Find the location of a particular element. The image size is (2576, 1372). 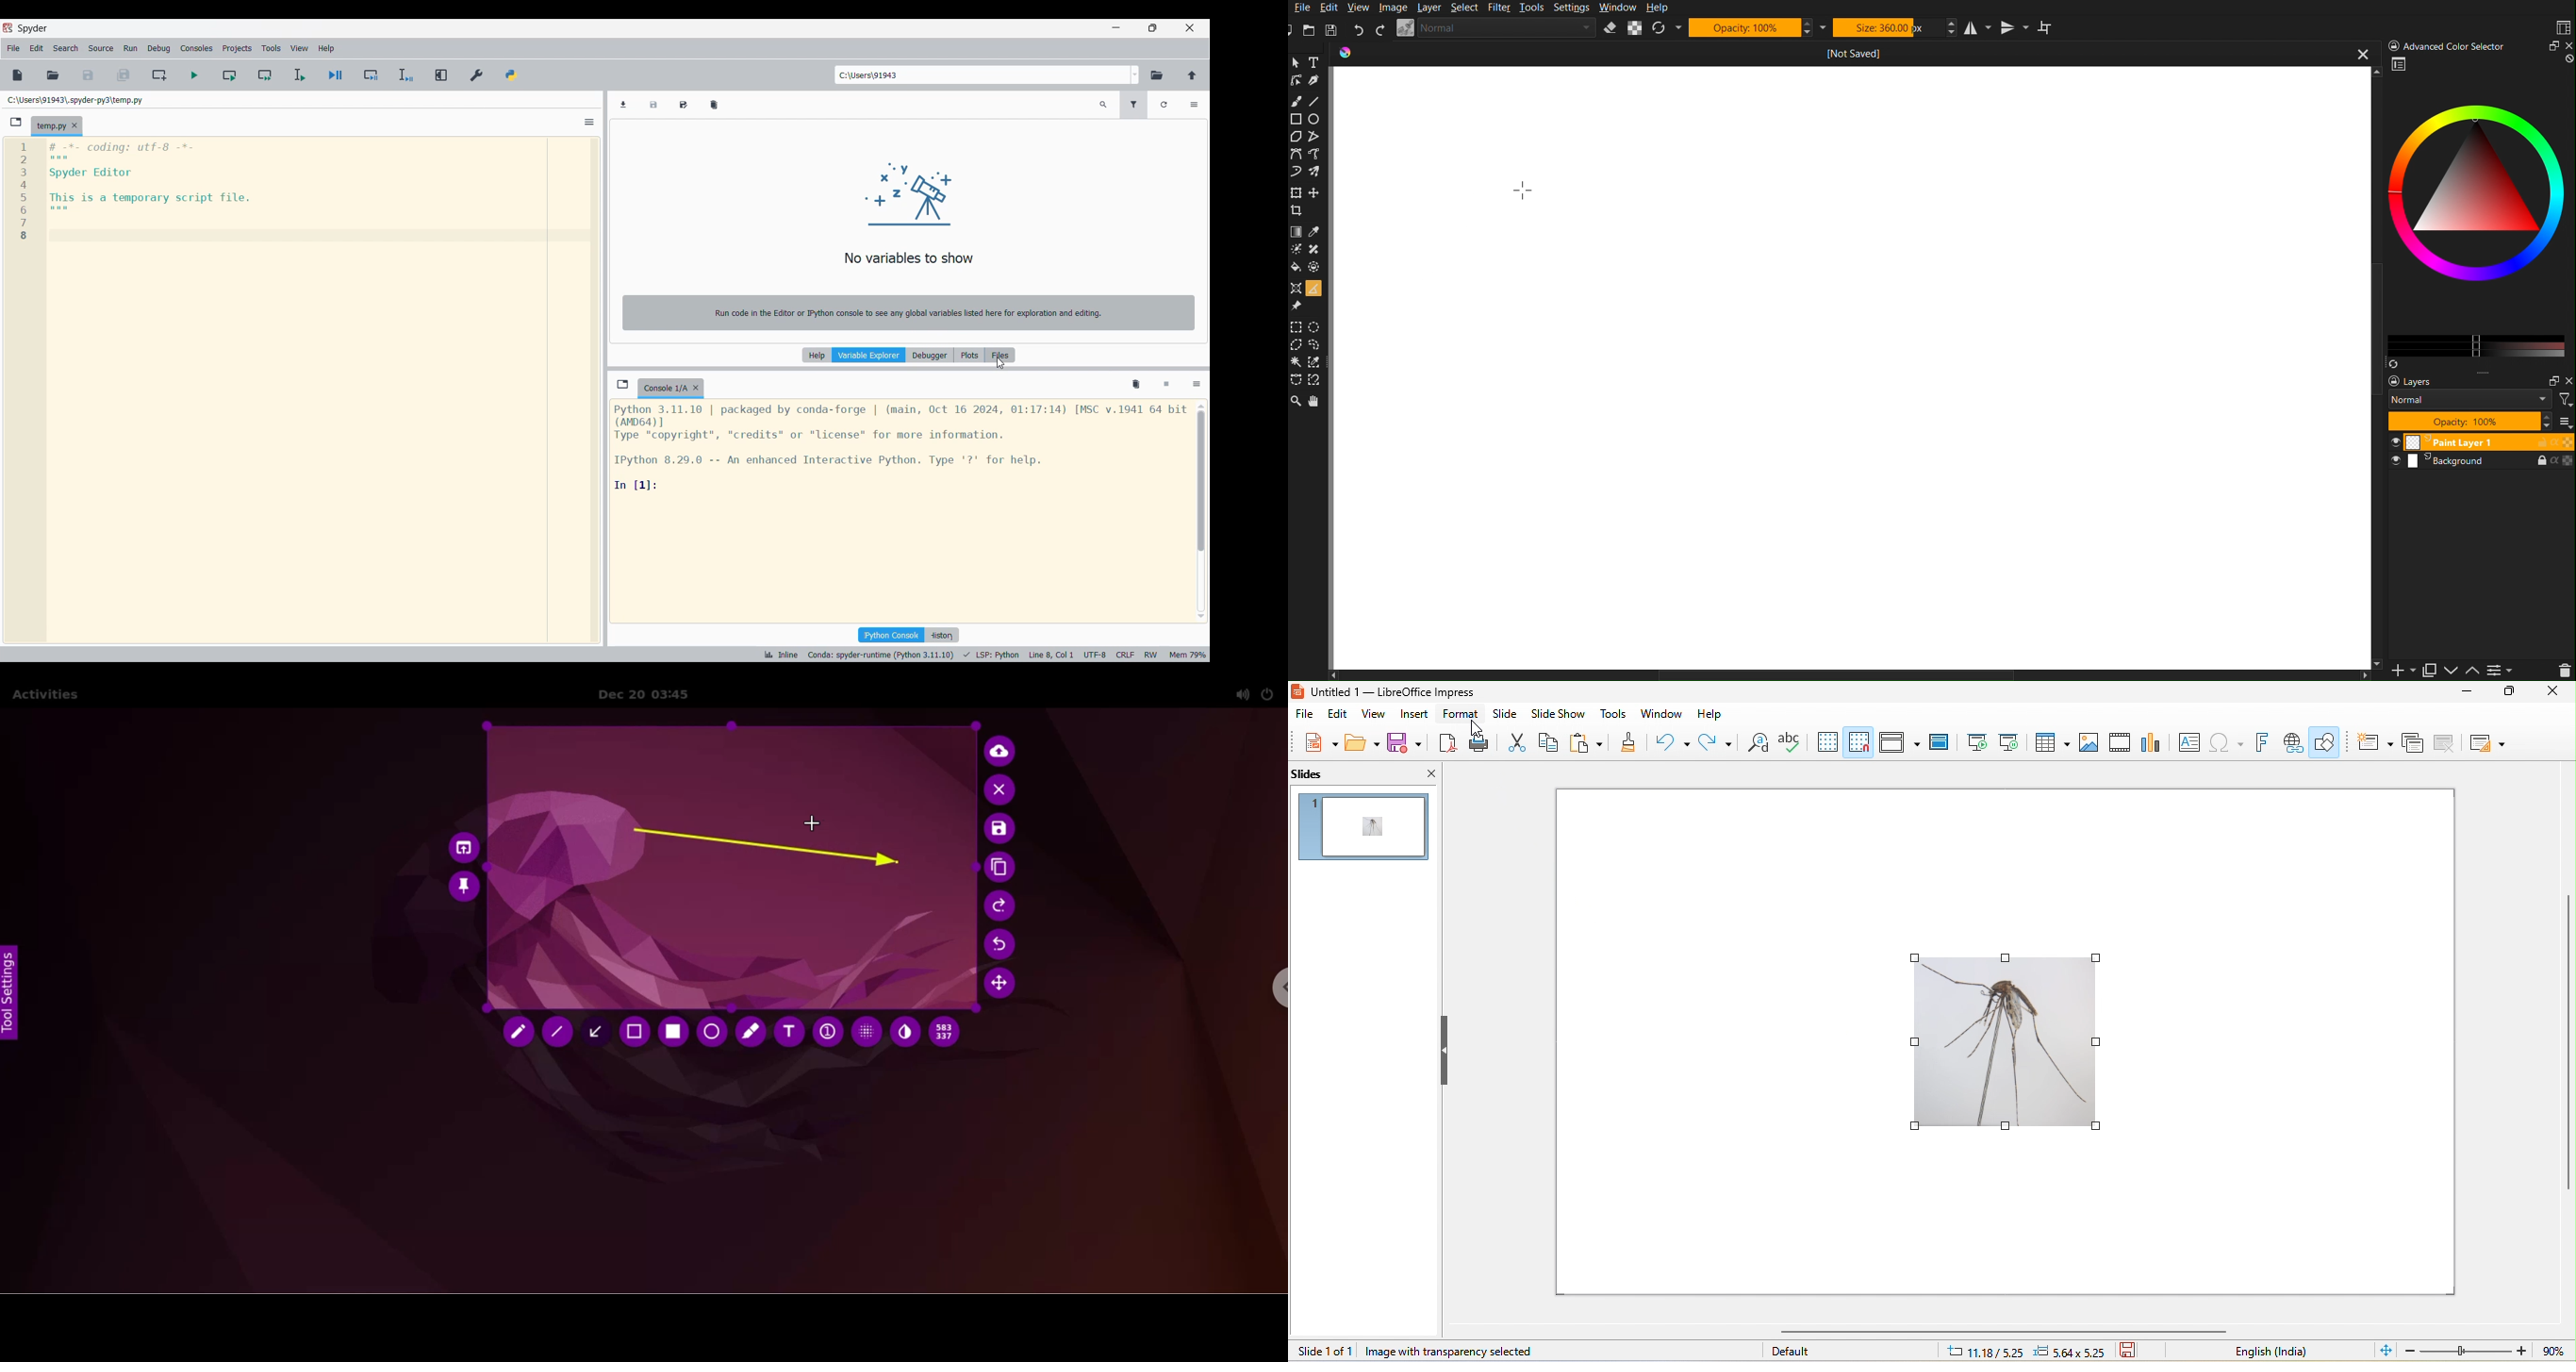

Run file is located at coordinates (194, 75).